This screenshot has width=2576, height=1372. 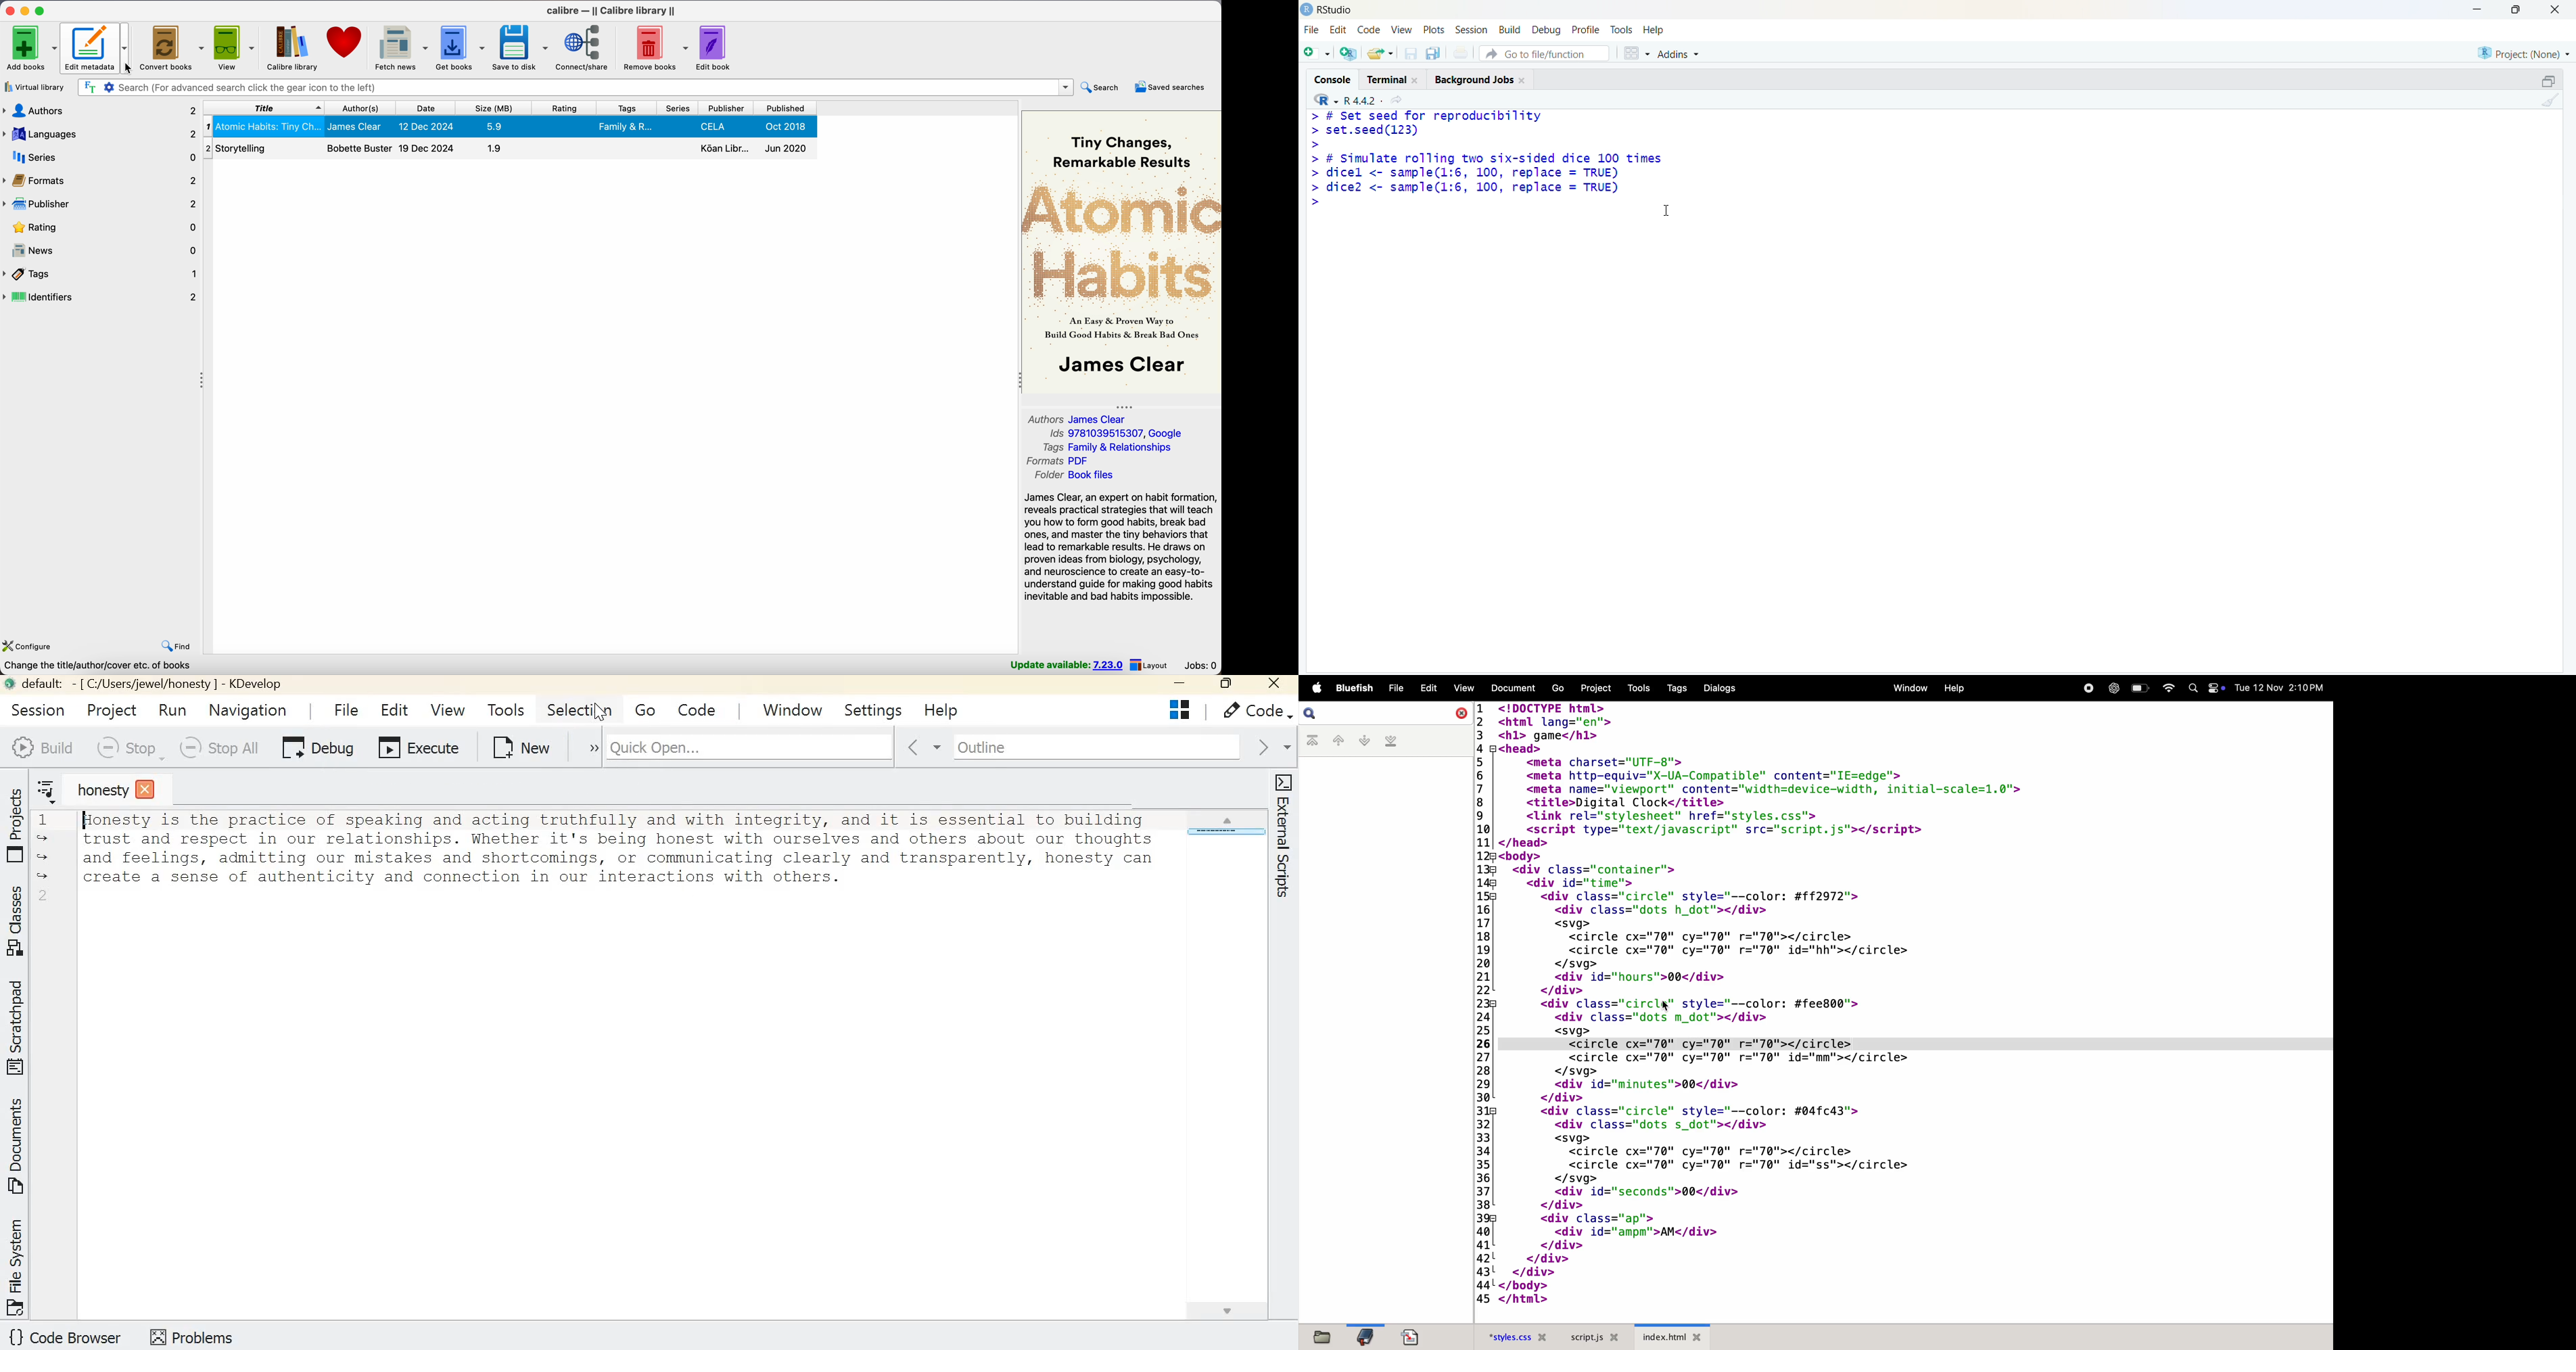 What do you see at coordinates (612, 12) in the screenshot?
I see `Calibre - || Calibre library ||` at bounding box center [612, 12].